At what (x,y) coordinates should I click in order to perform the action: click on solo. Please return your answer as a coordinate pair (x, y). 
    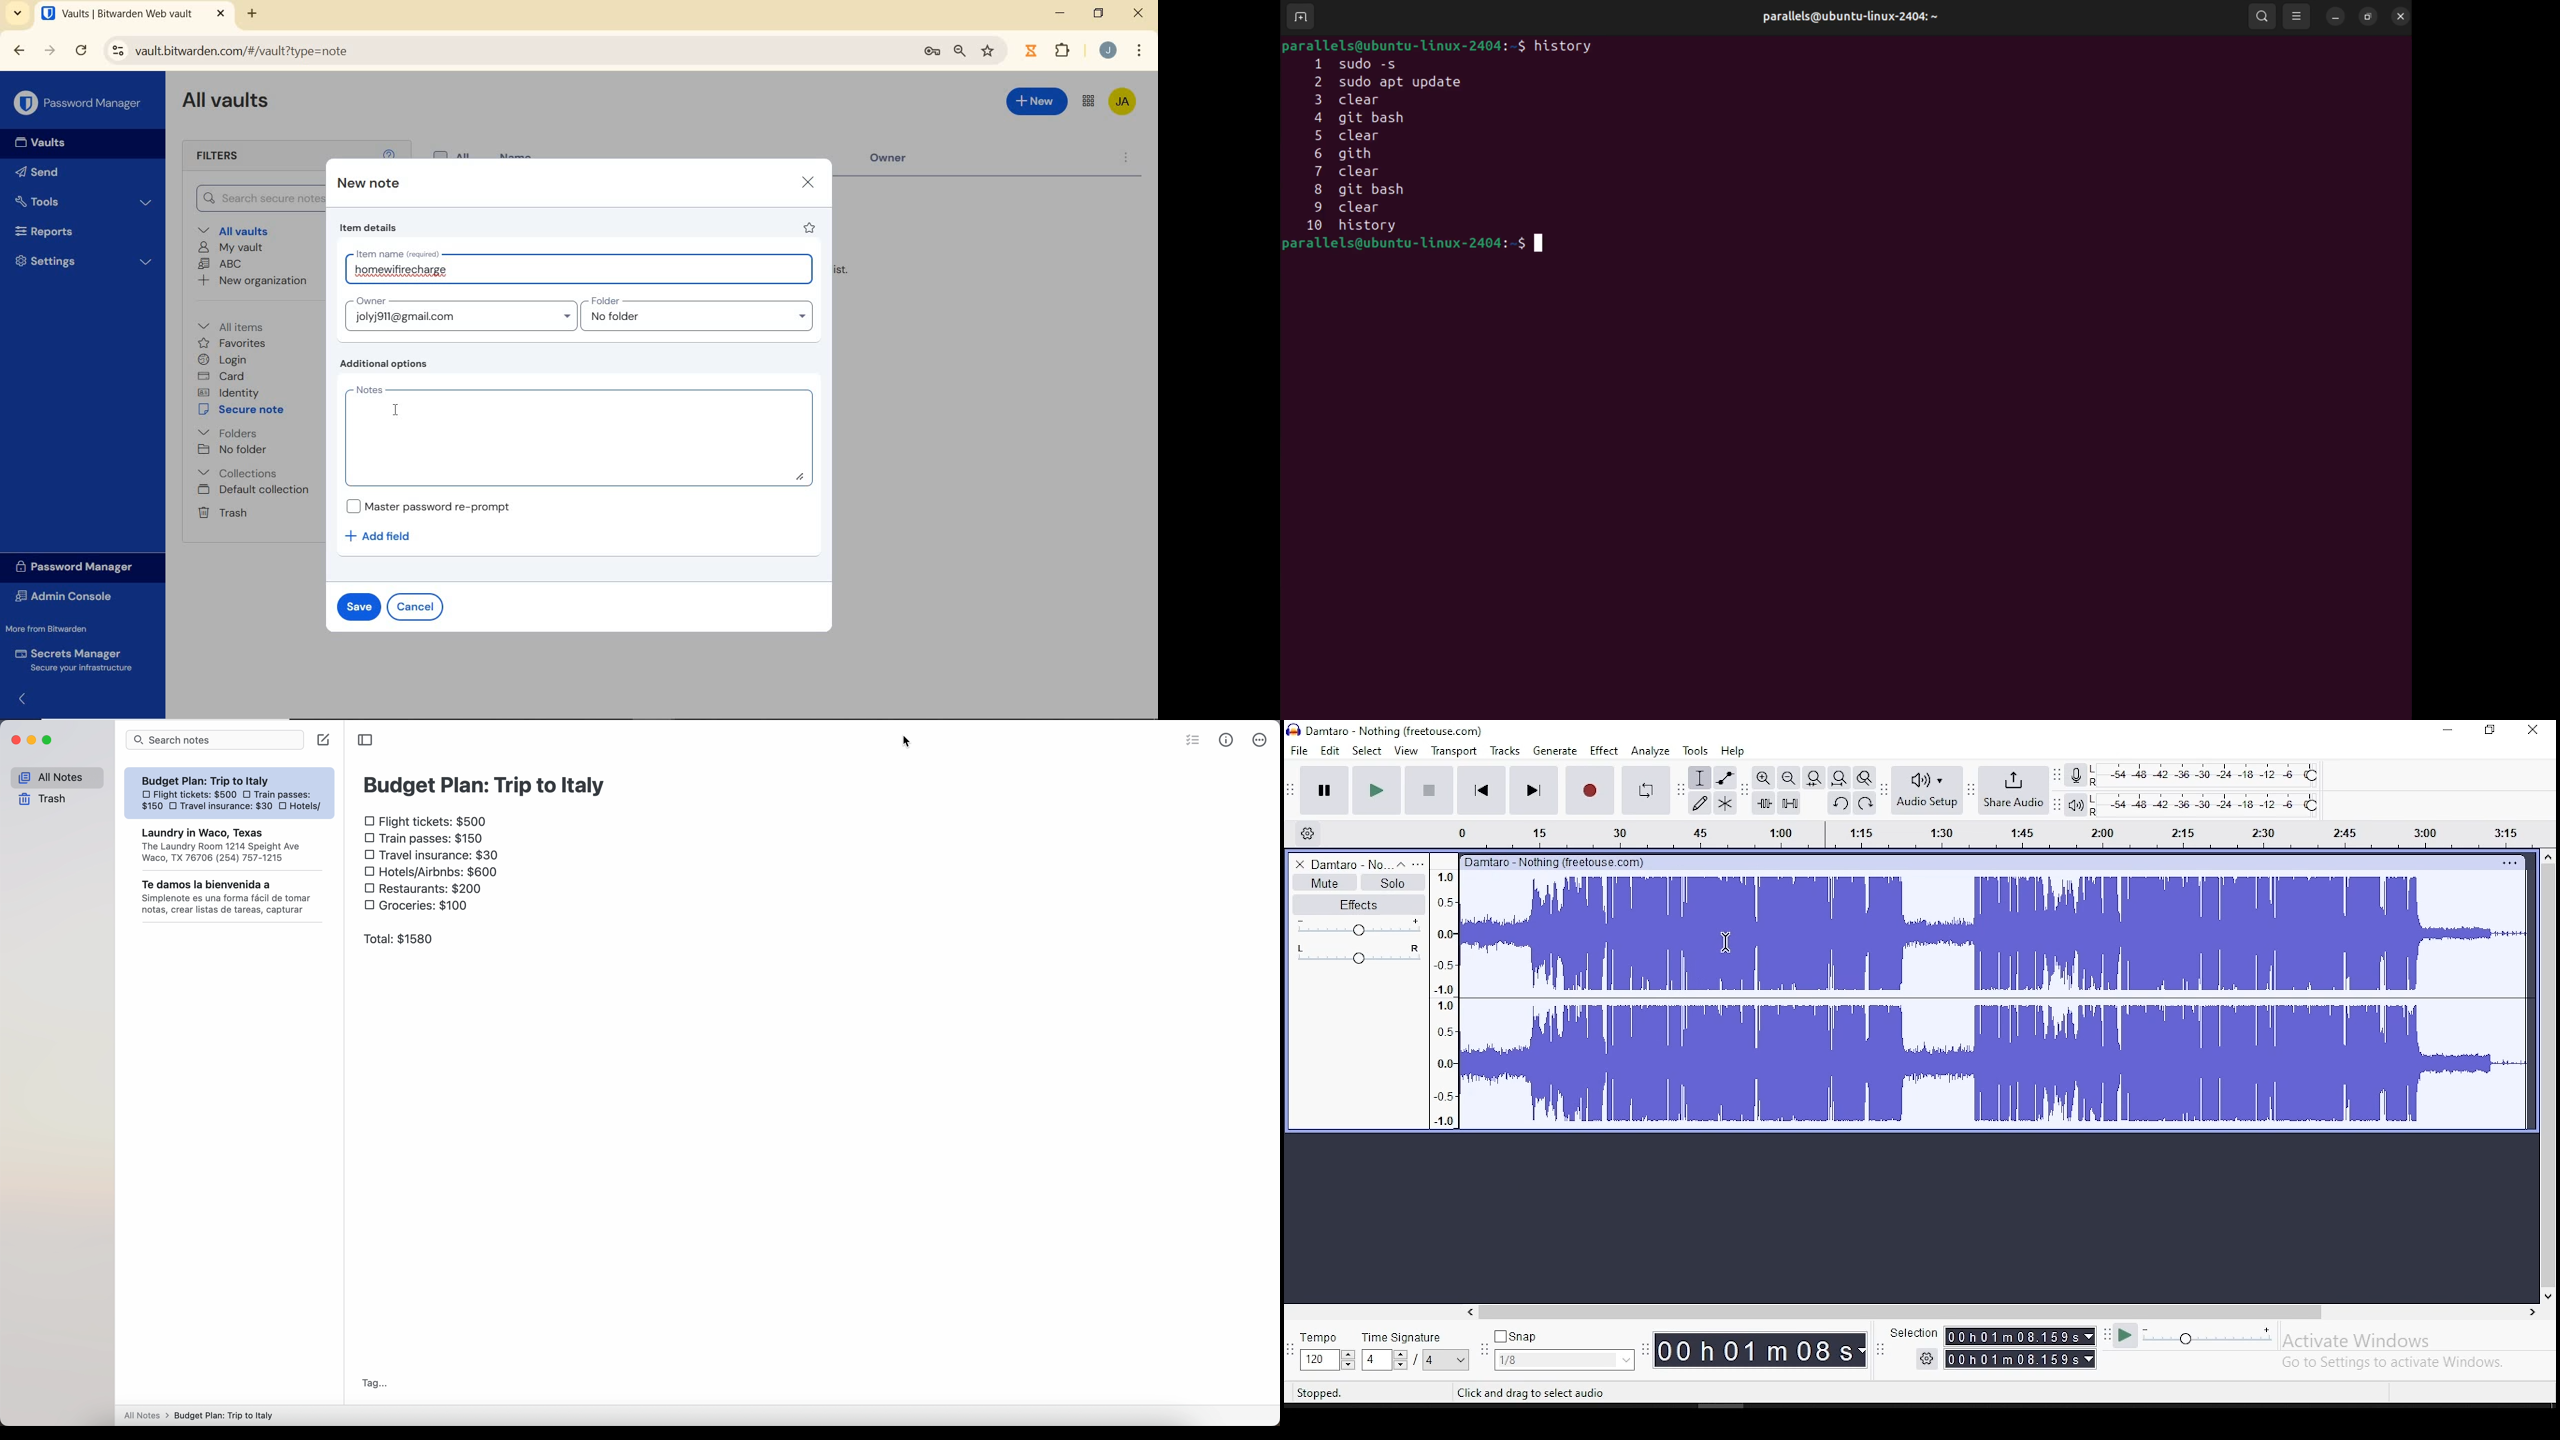
    Looking at the image, I should click on (1393, 883).